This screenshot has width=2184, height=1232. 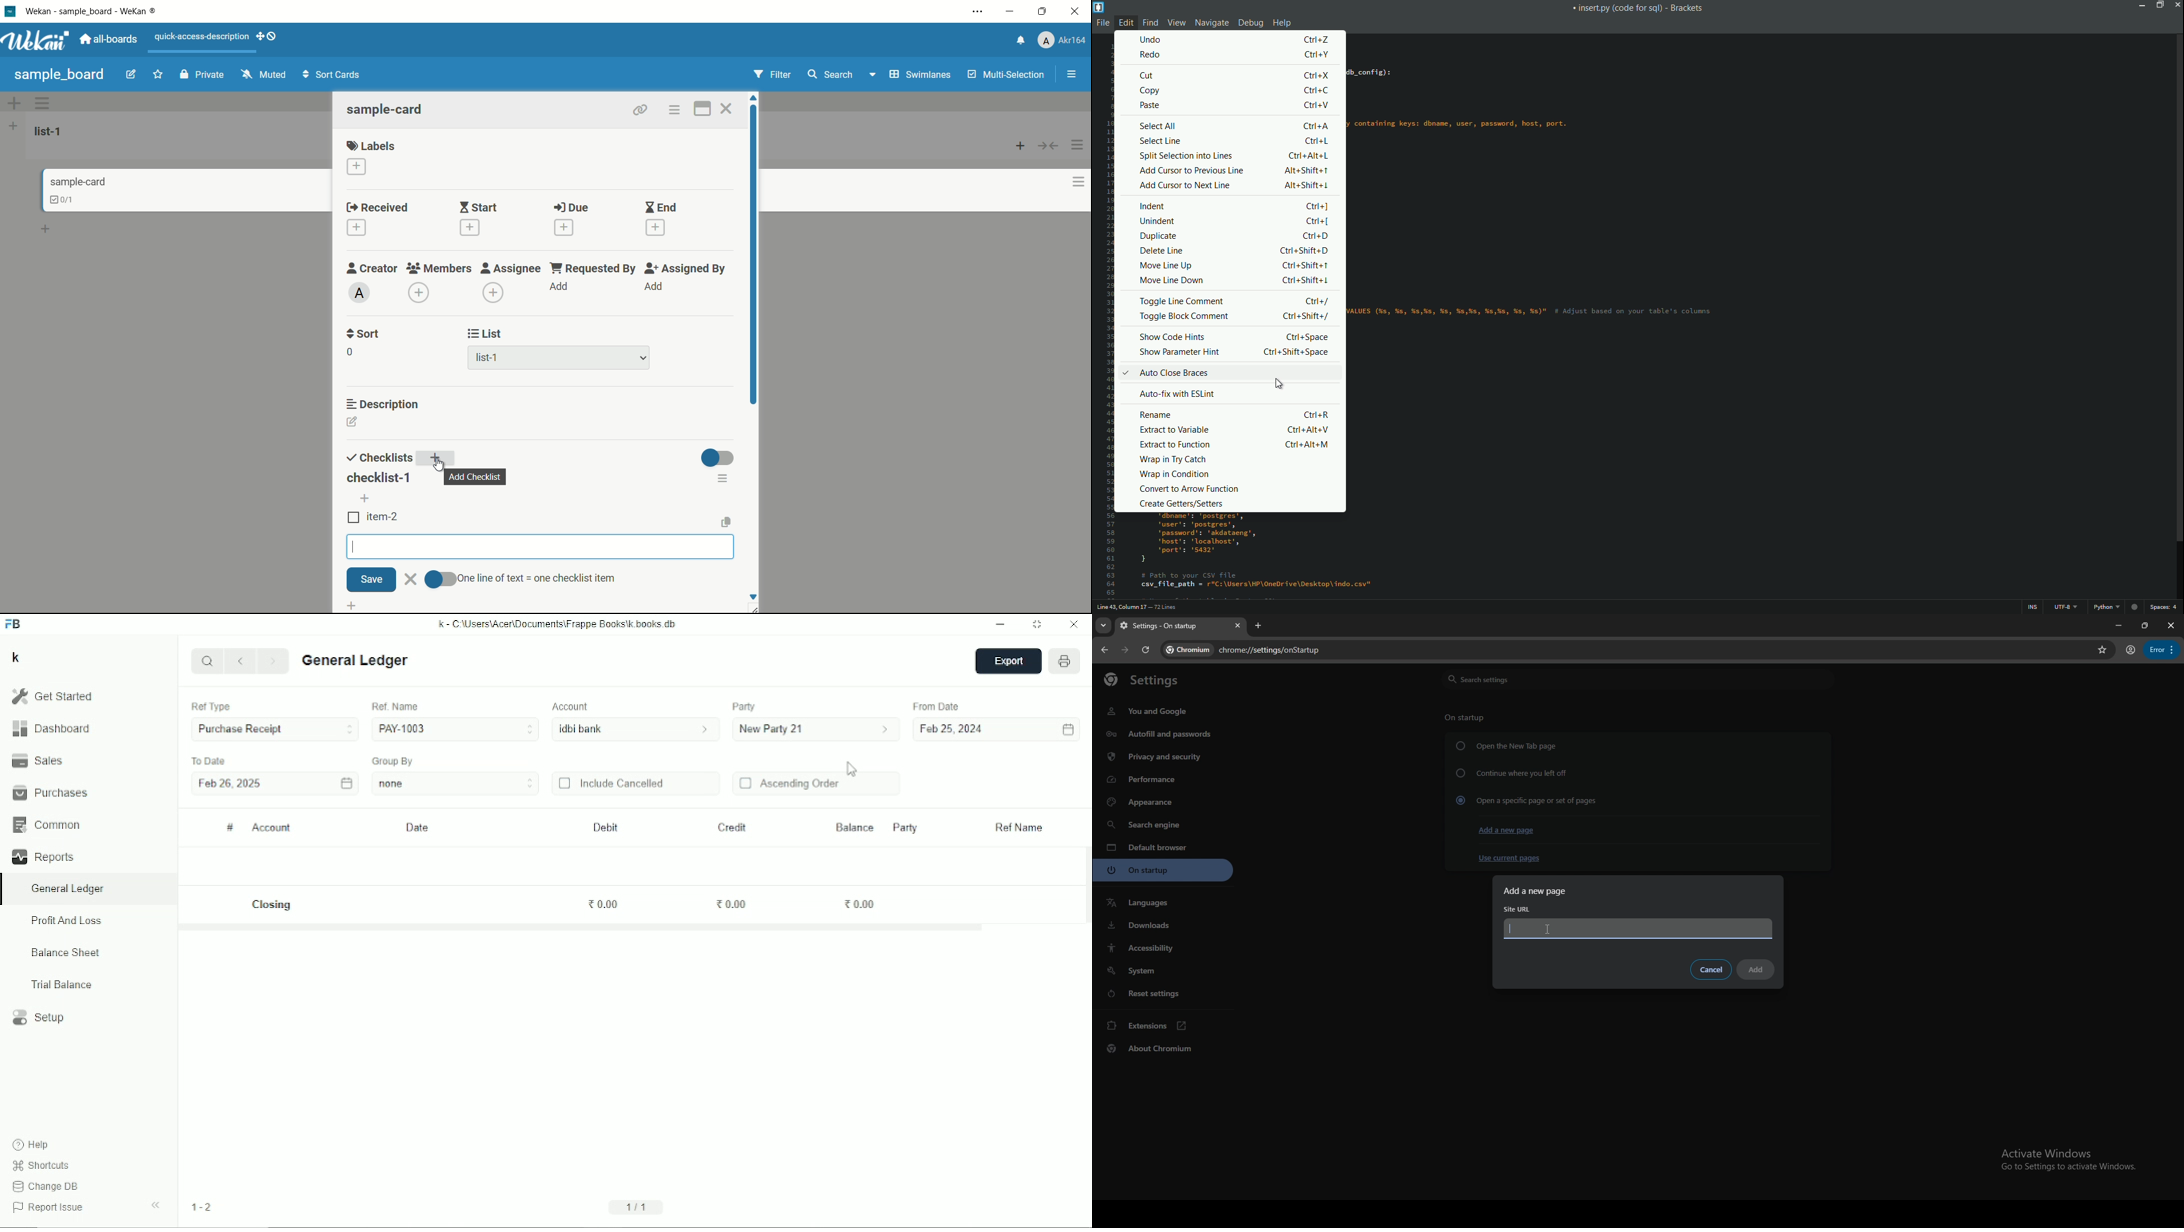 What do you see at coordinates (860, 903) in the screenshot?
I see `0.00` at bounding box center [860, 903].